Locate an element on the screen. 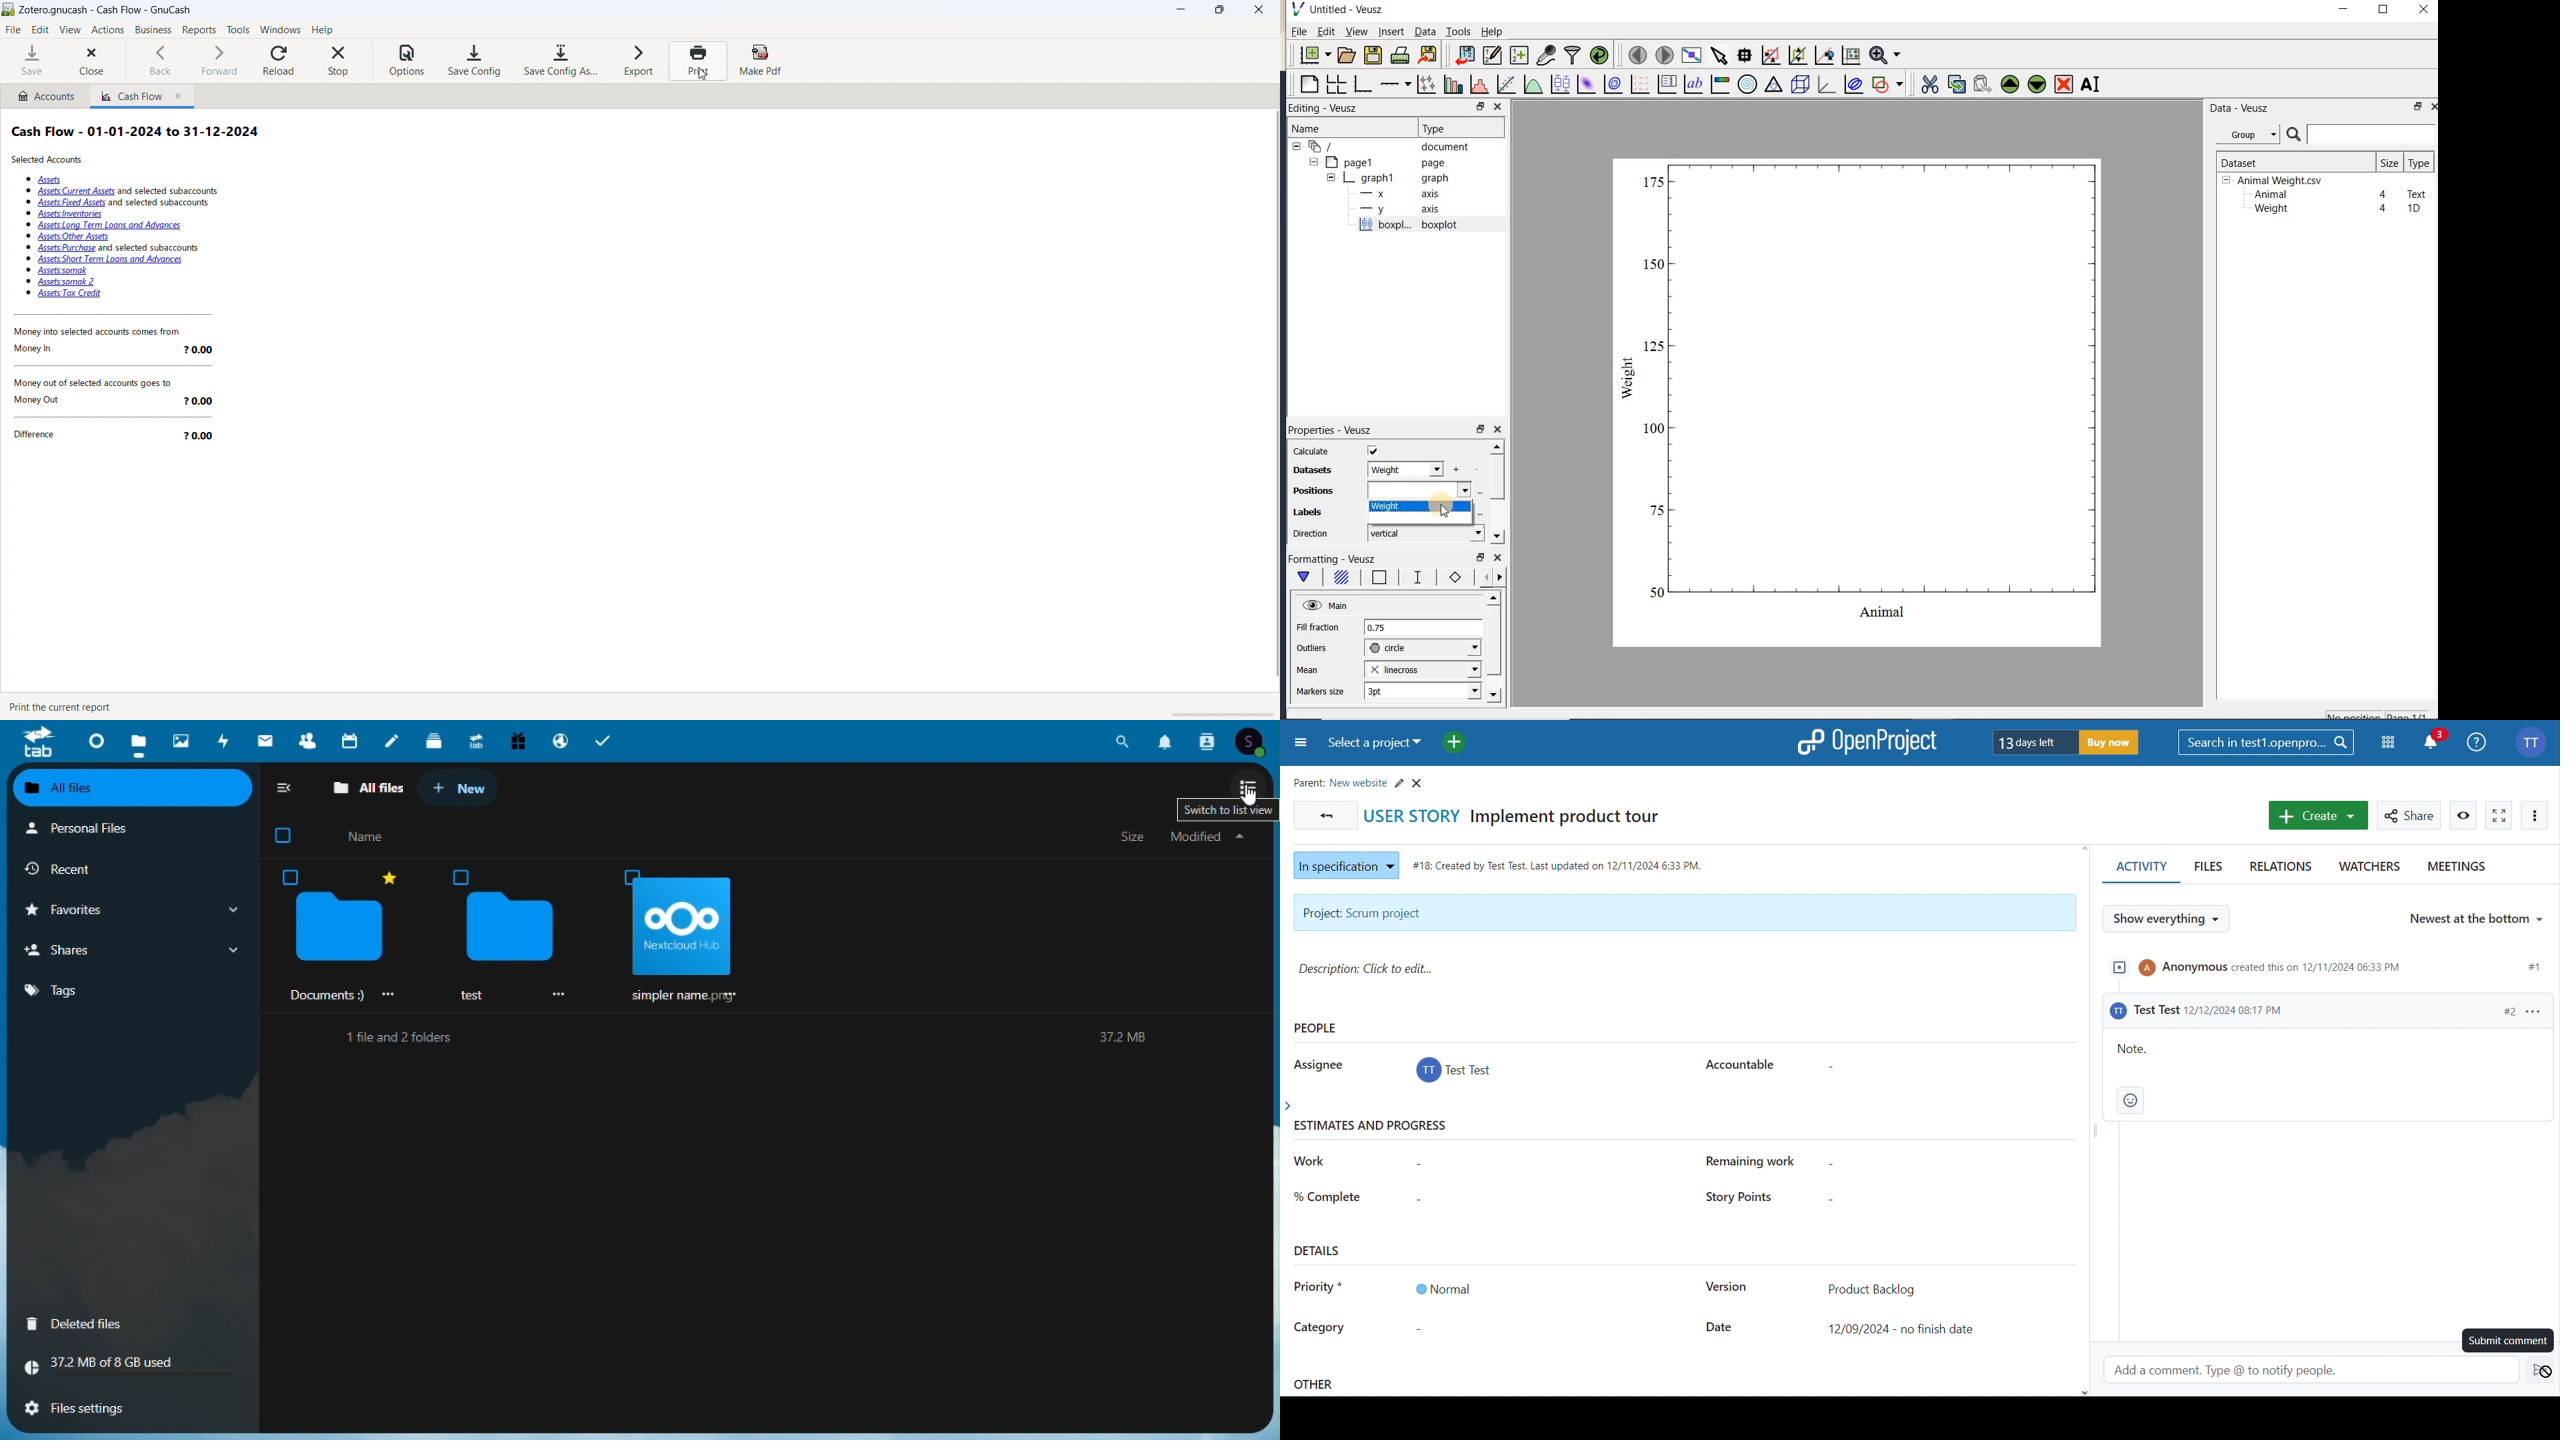 This screenshot has height=1456, width=2576. 4 is located at coordinates (2384, 195).